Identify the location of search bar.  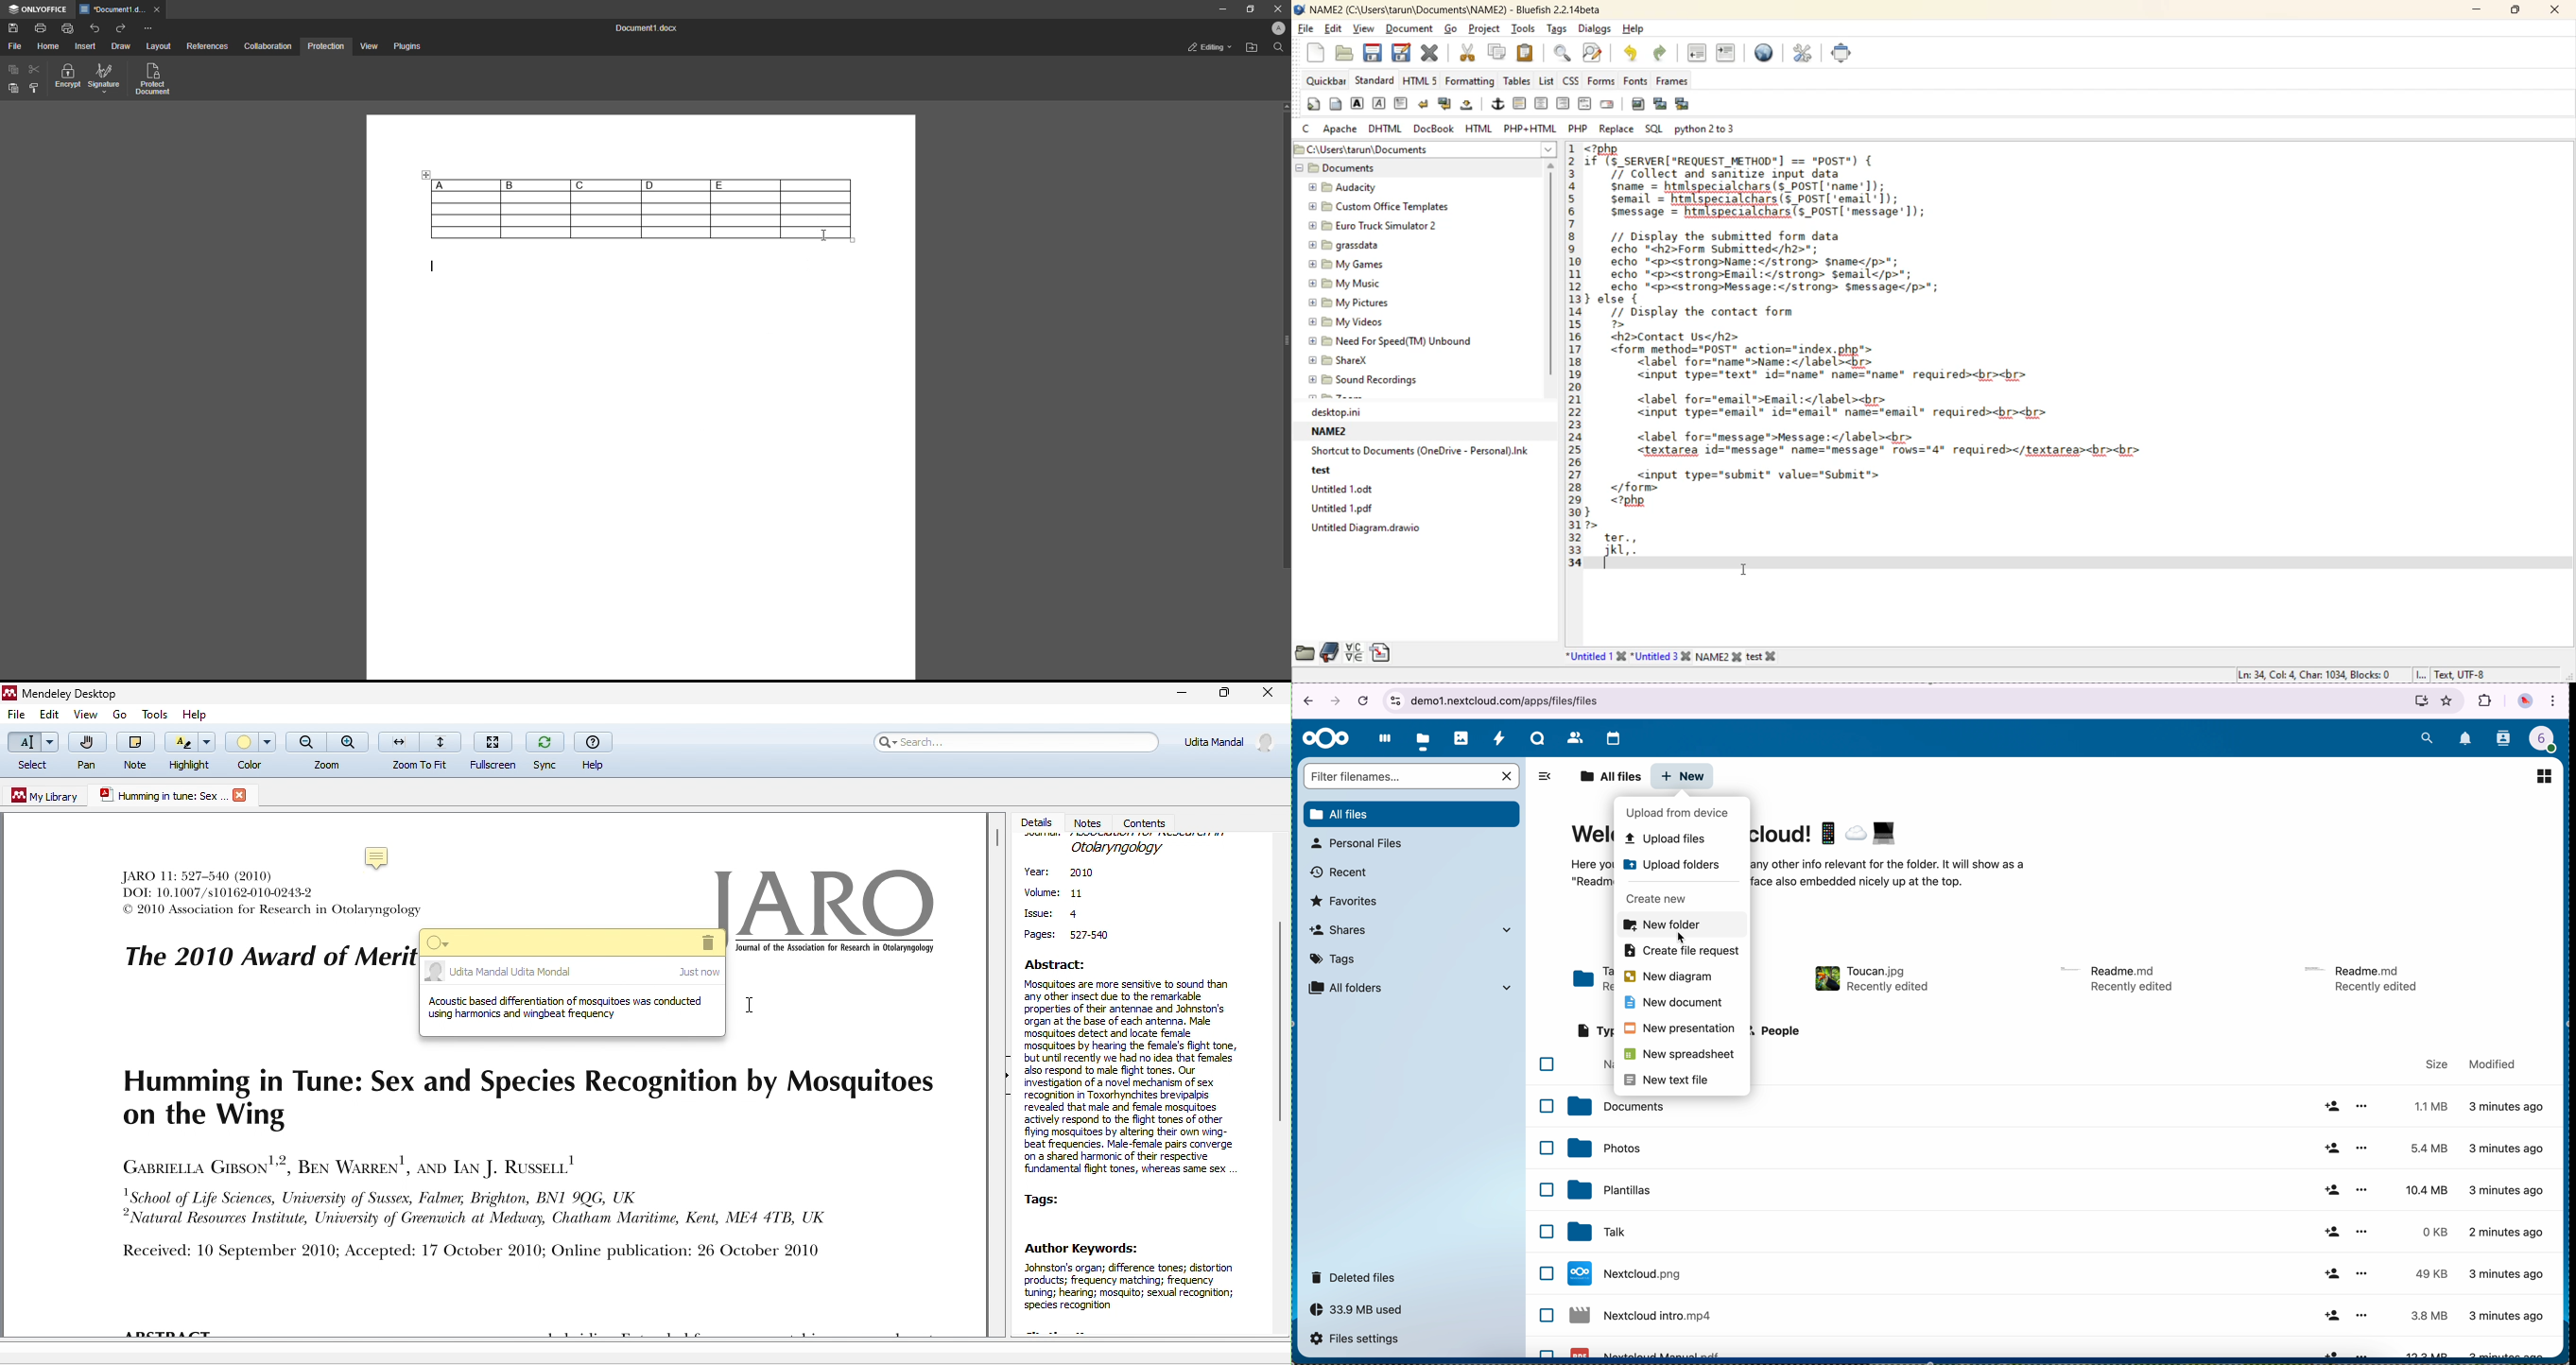
(1016, 743).